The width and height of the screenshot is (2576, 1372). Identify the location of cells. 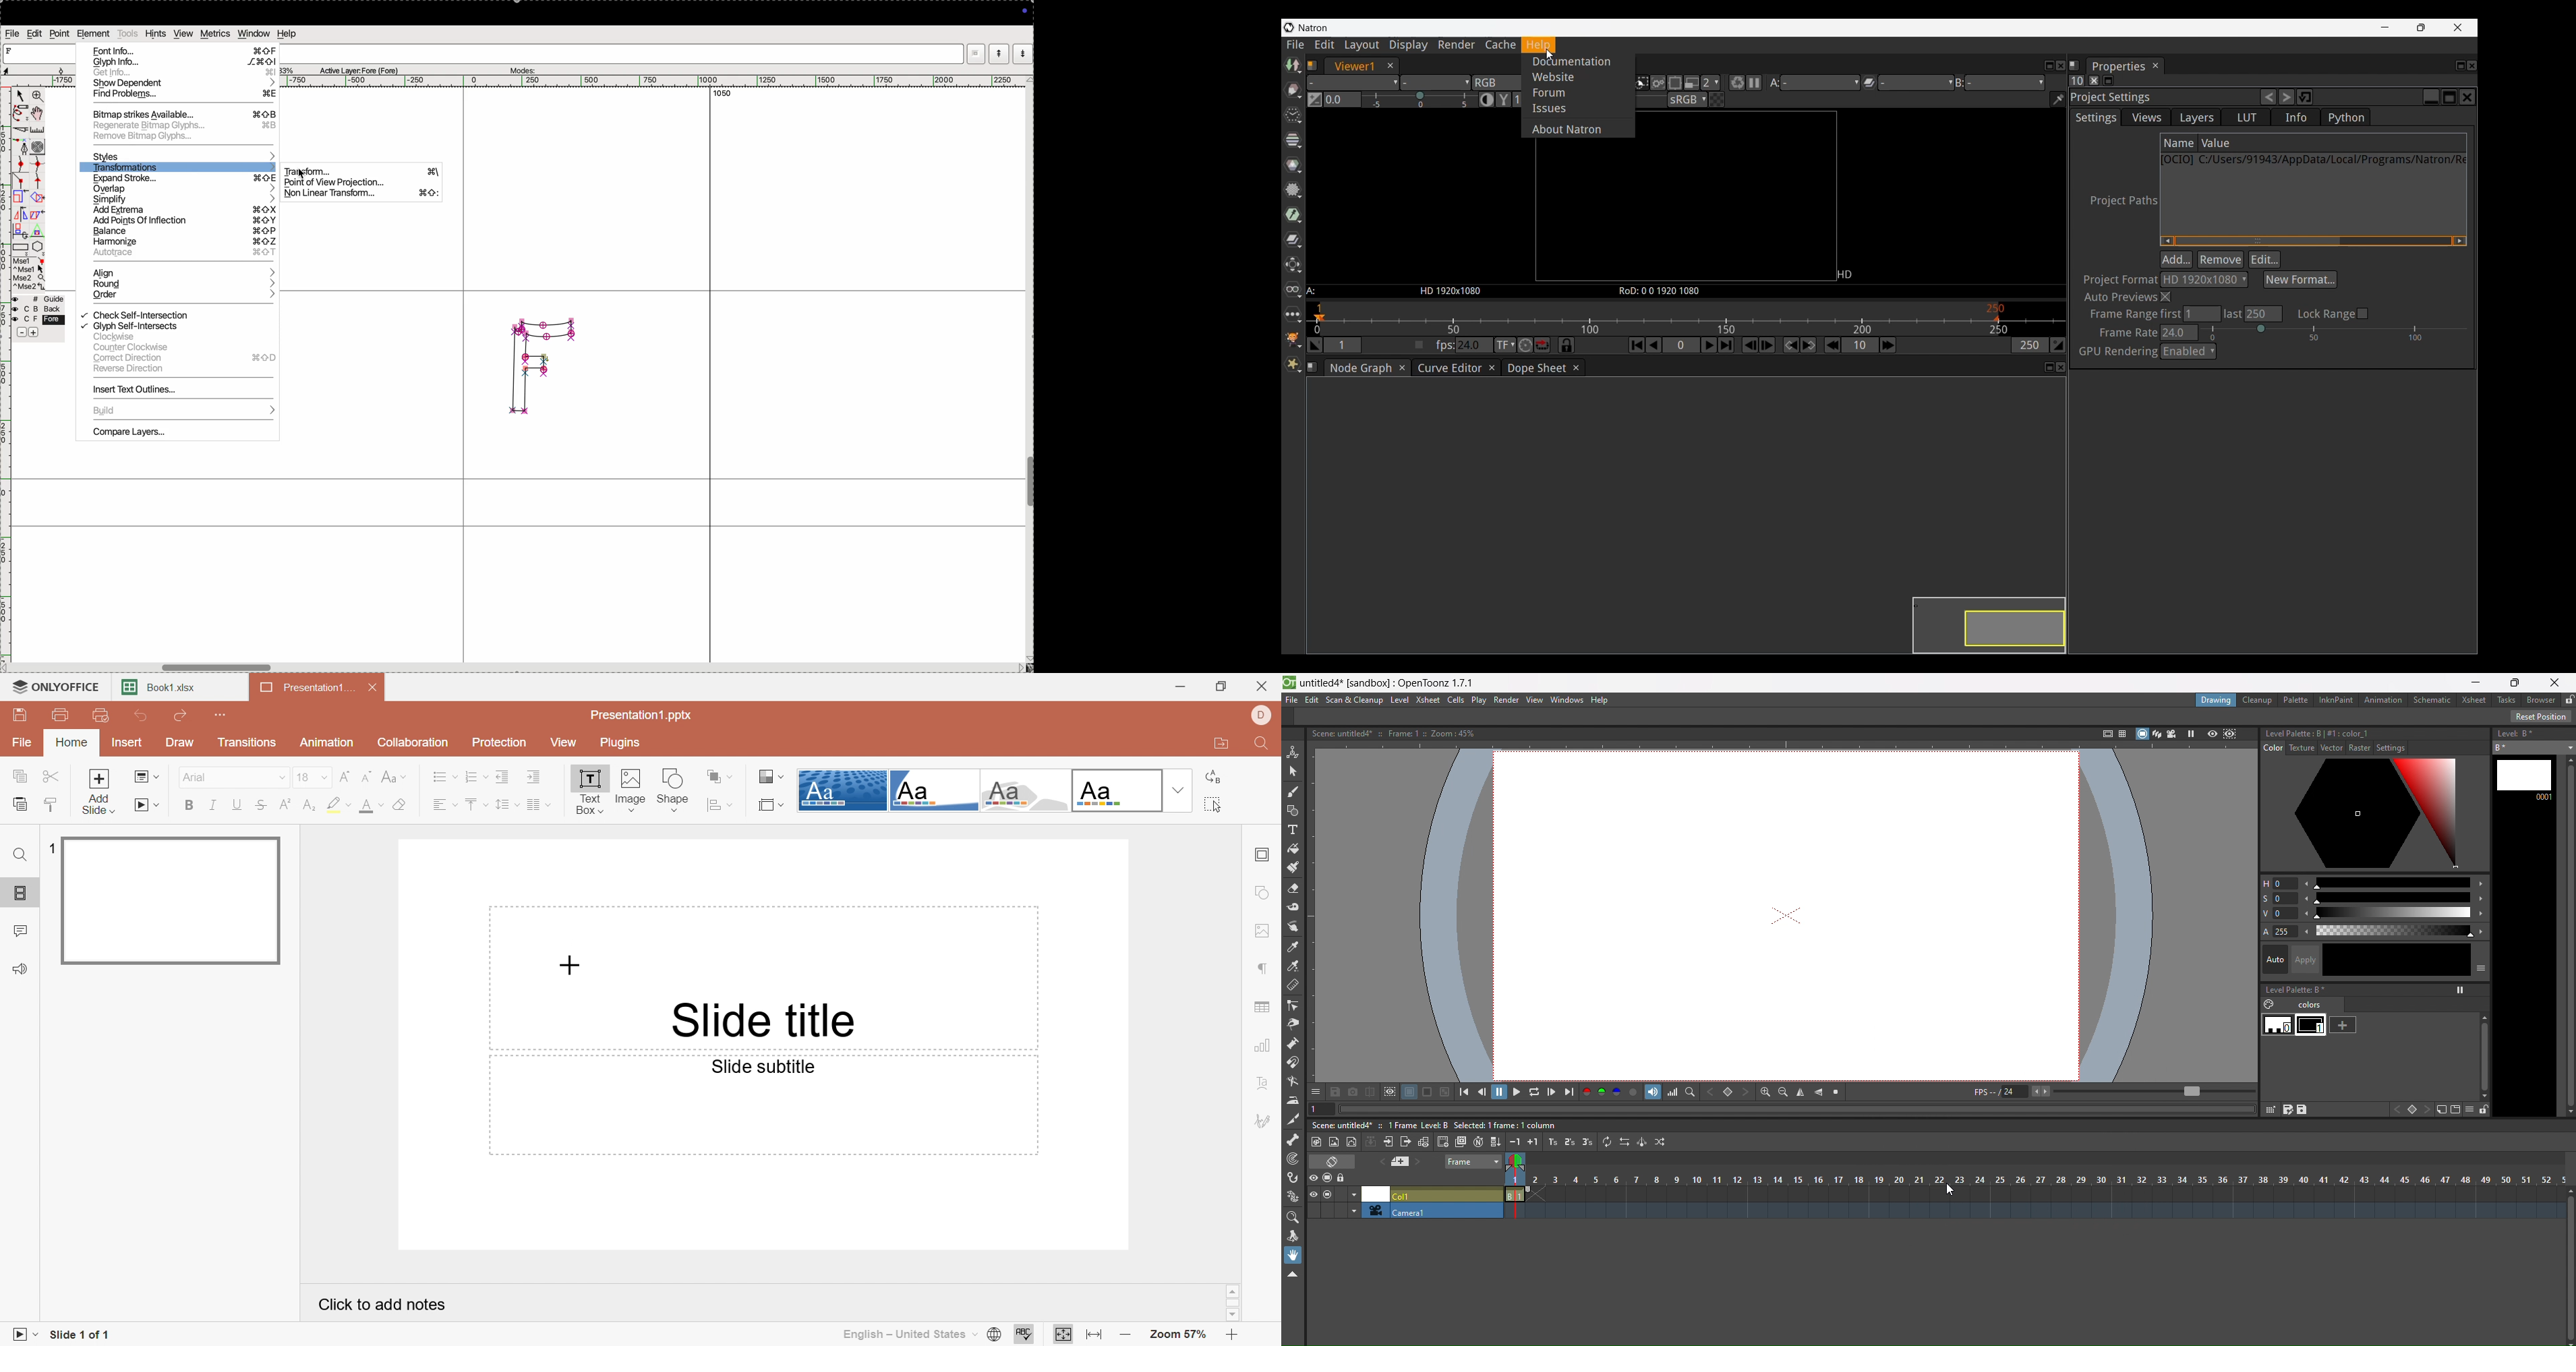
(1457, 701).